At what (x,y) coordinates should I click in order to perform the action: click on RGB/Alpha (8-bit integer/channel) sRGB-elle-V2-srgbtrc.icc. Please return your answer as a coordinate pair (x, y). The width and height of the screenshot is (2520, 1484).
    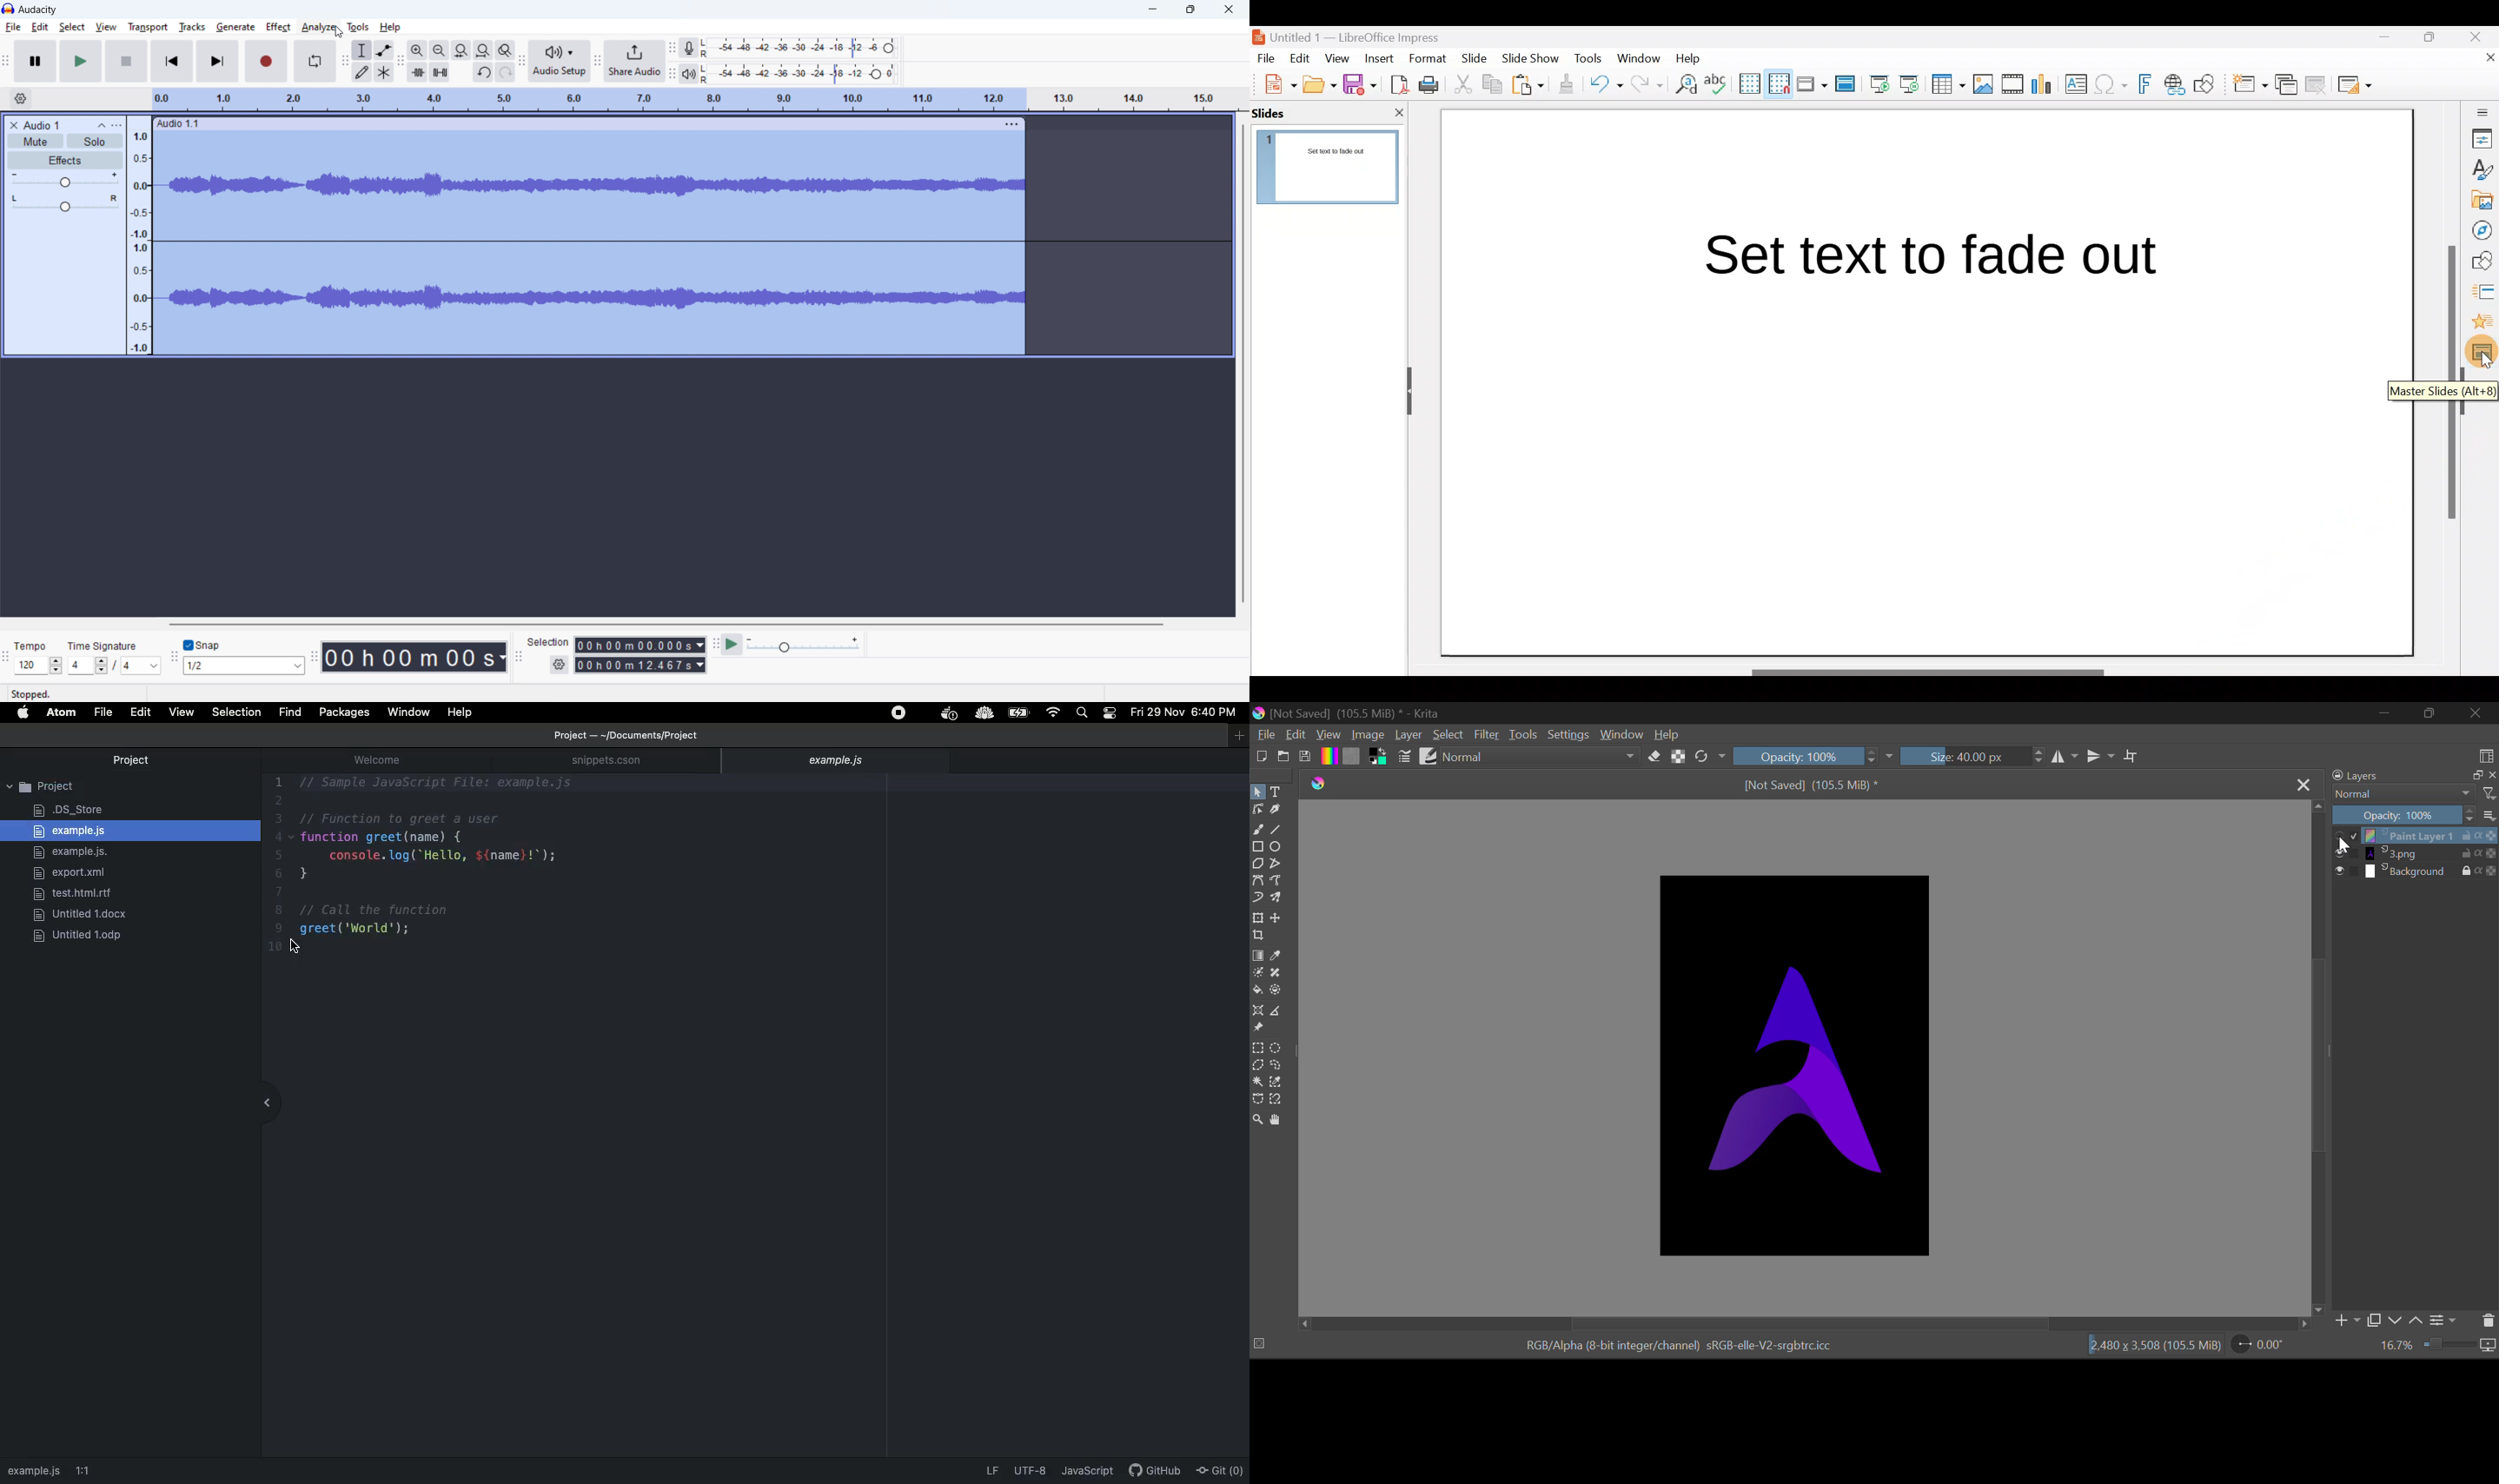
    Looking at the image, I should click on (1680, 1346).